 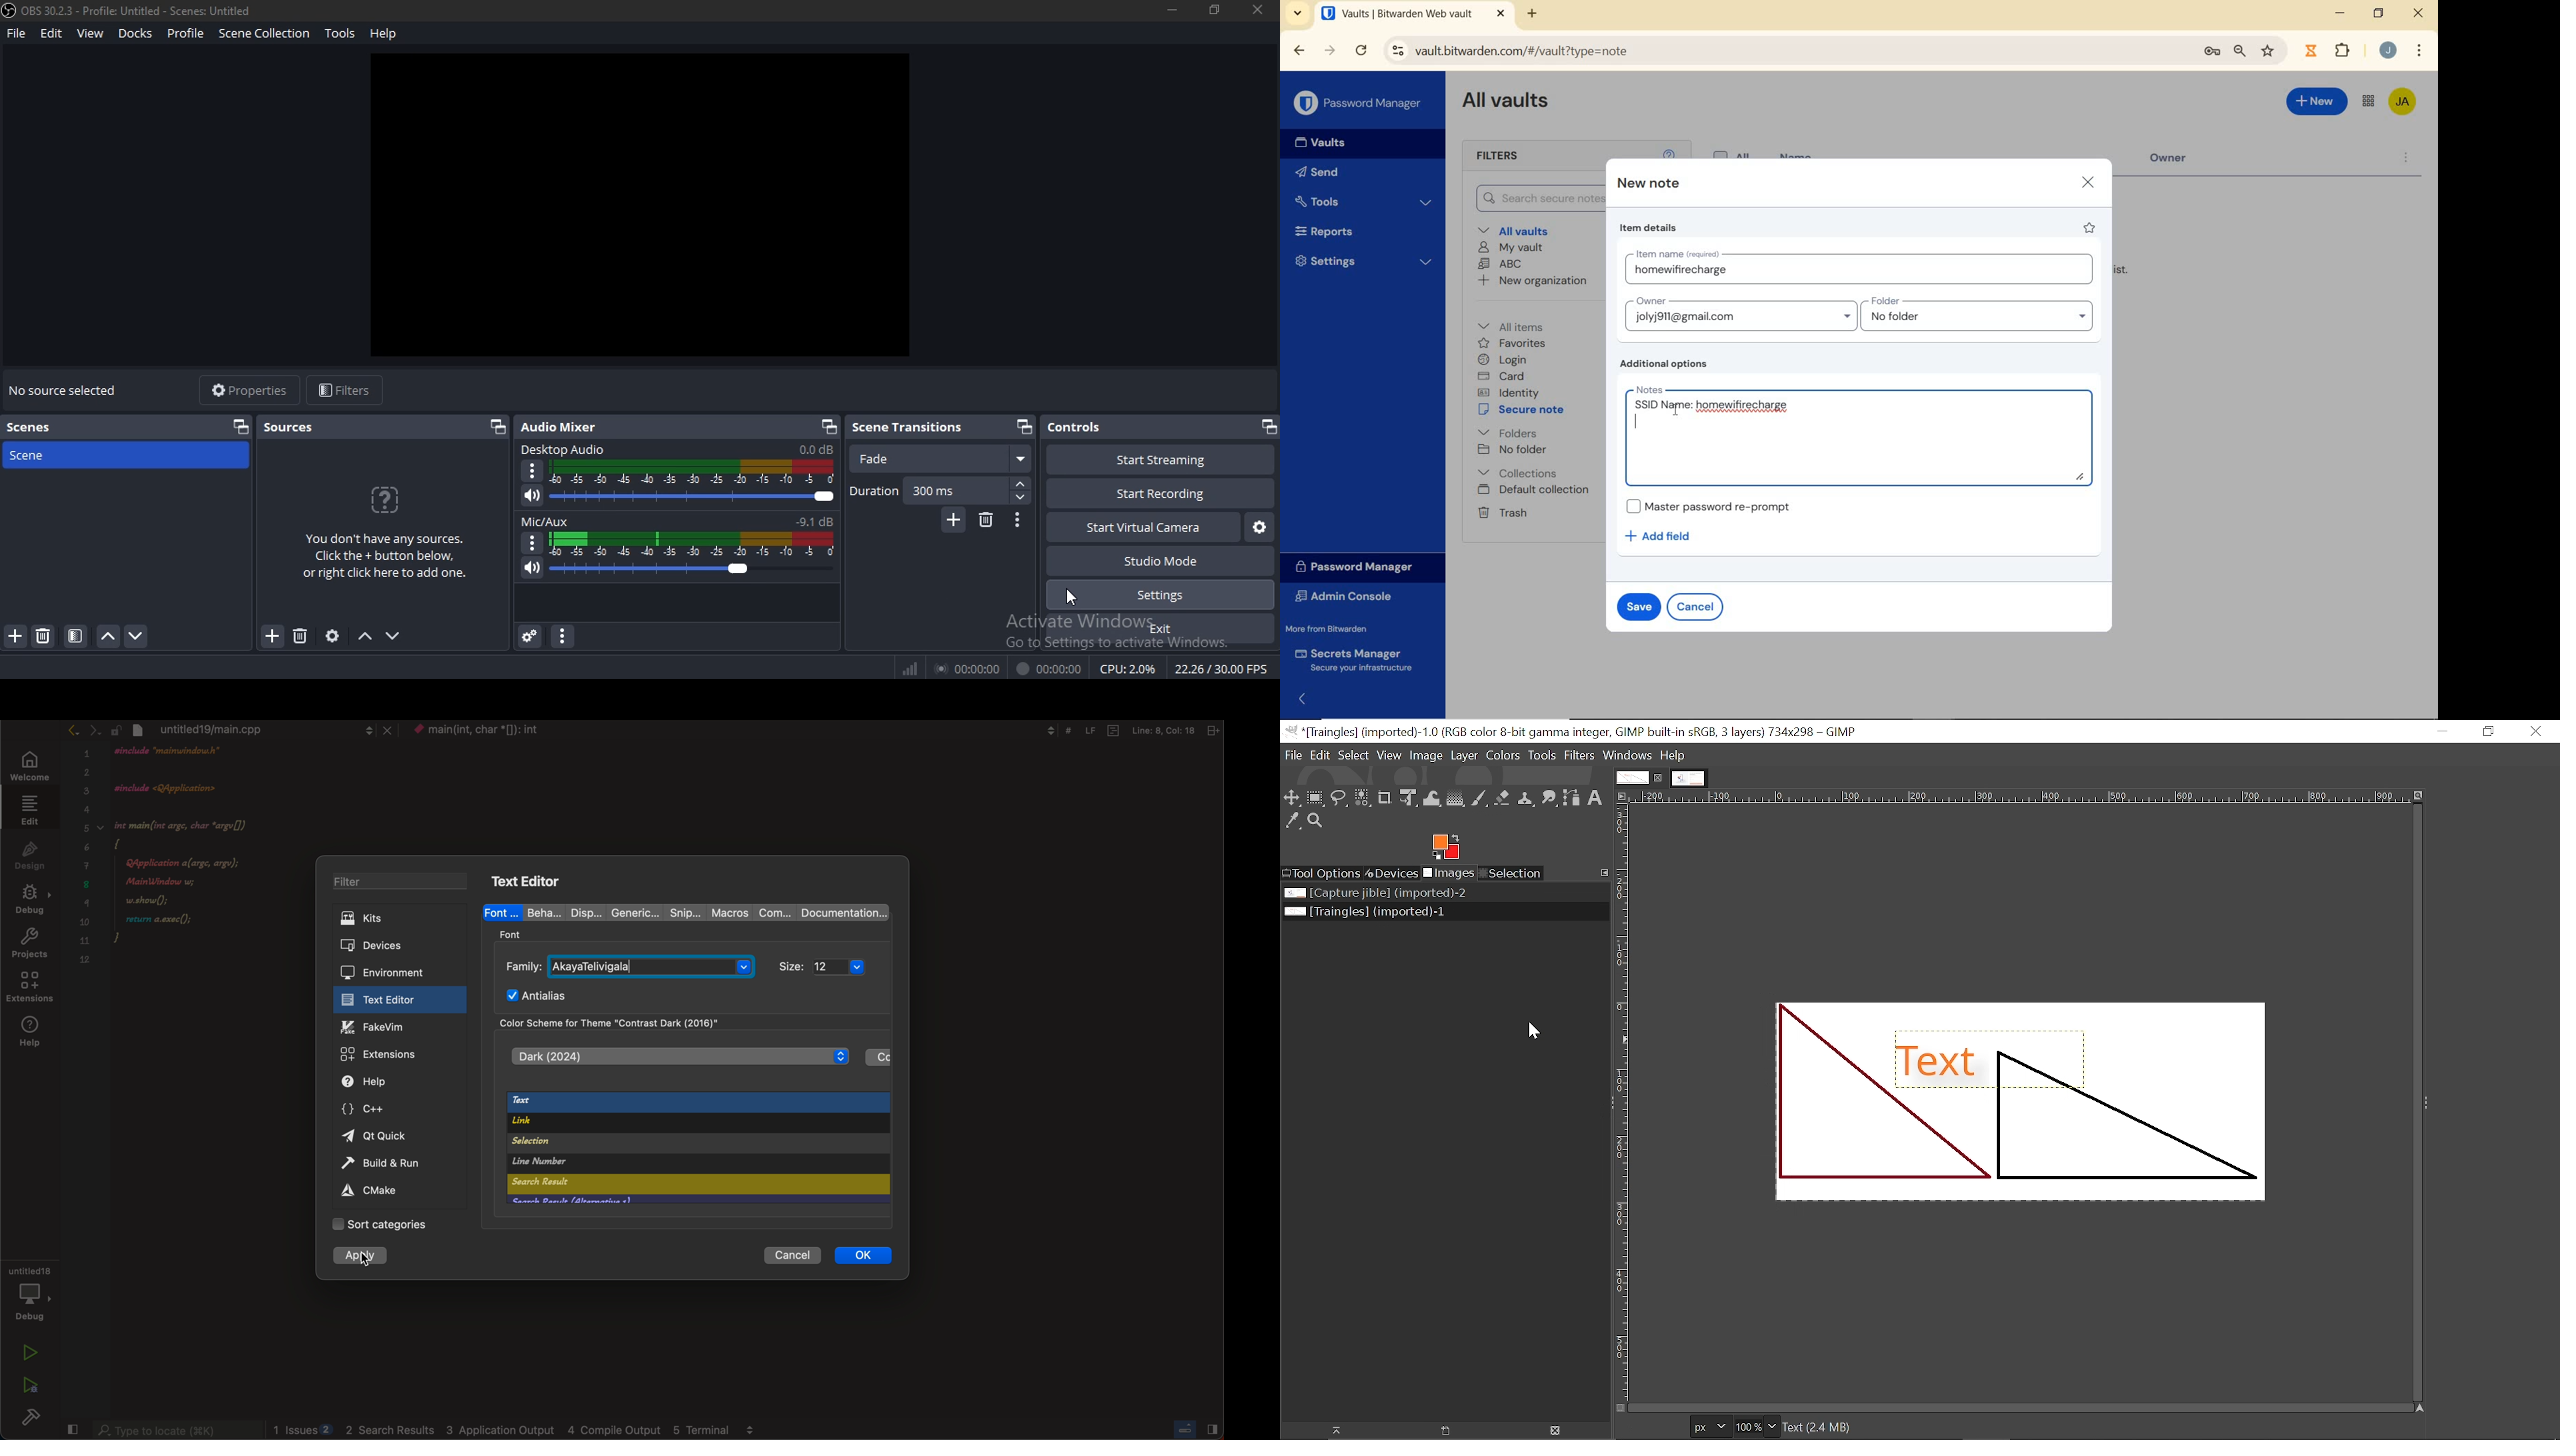 What do you see at coordinates (342, 33) in the screenshot?
I see `tools` at bounding box center [342, 33].